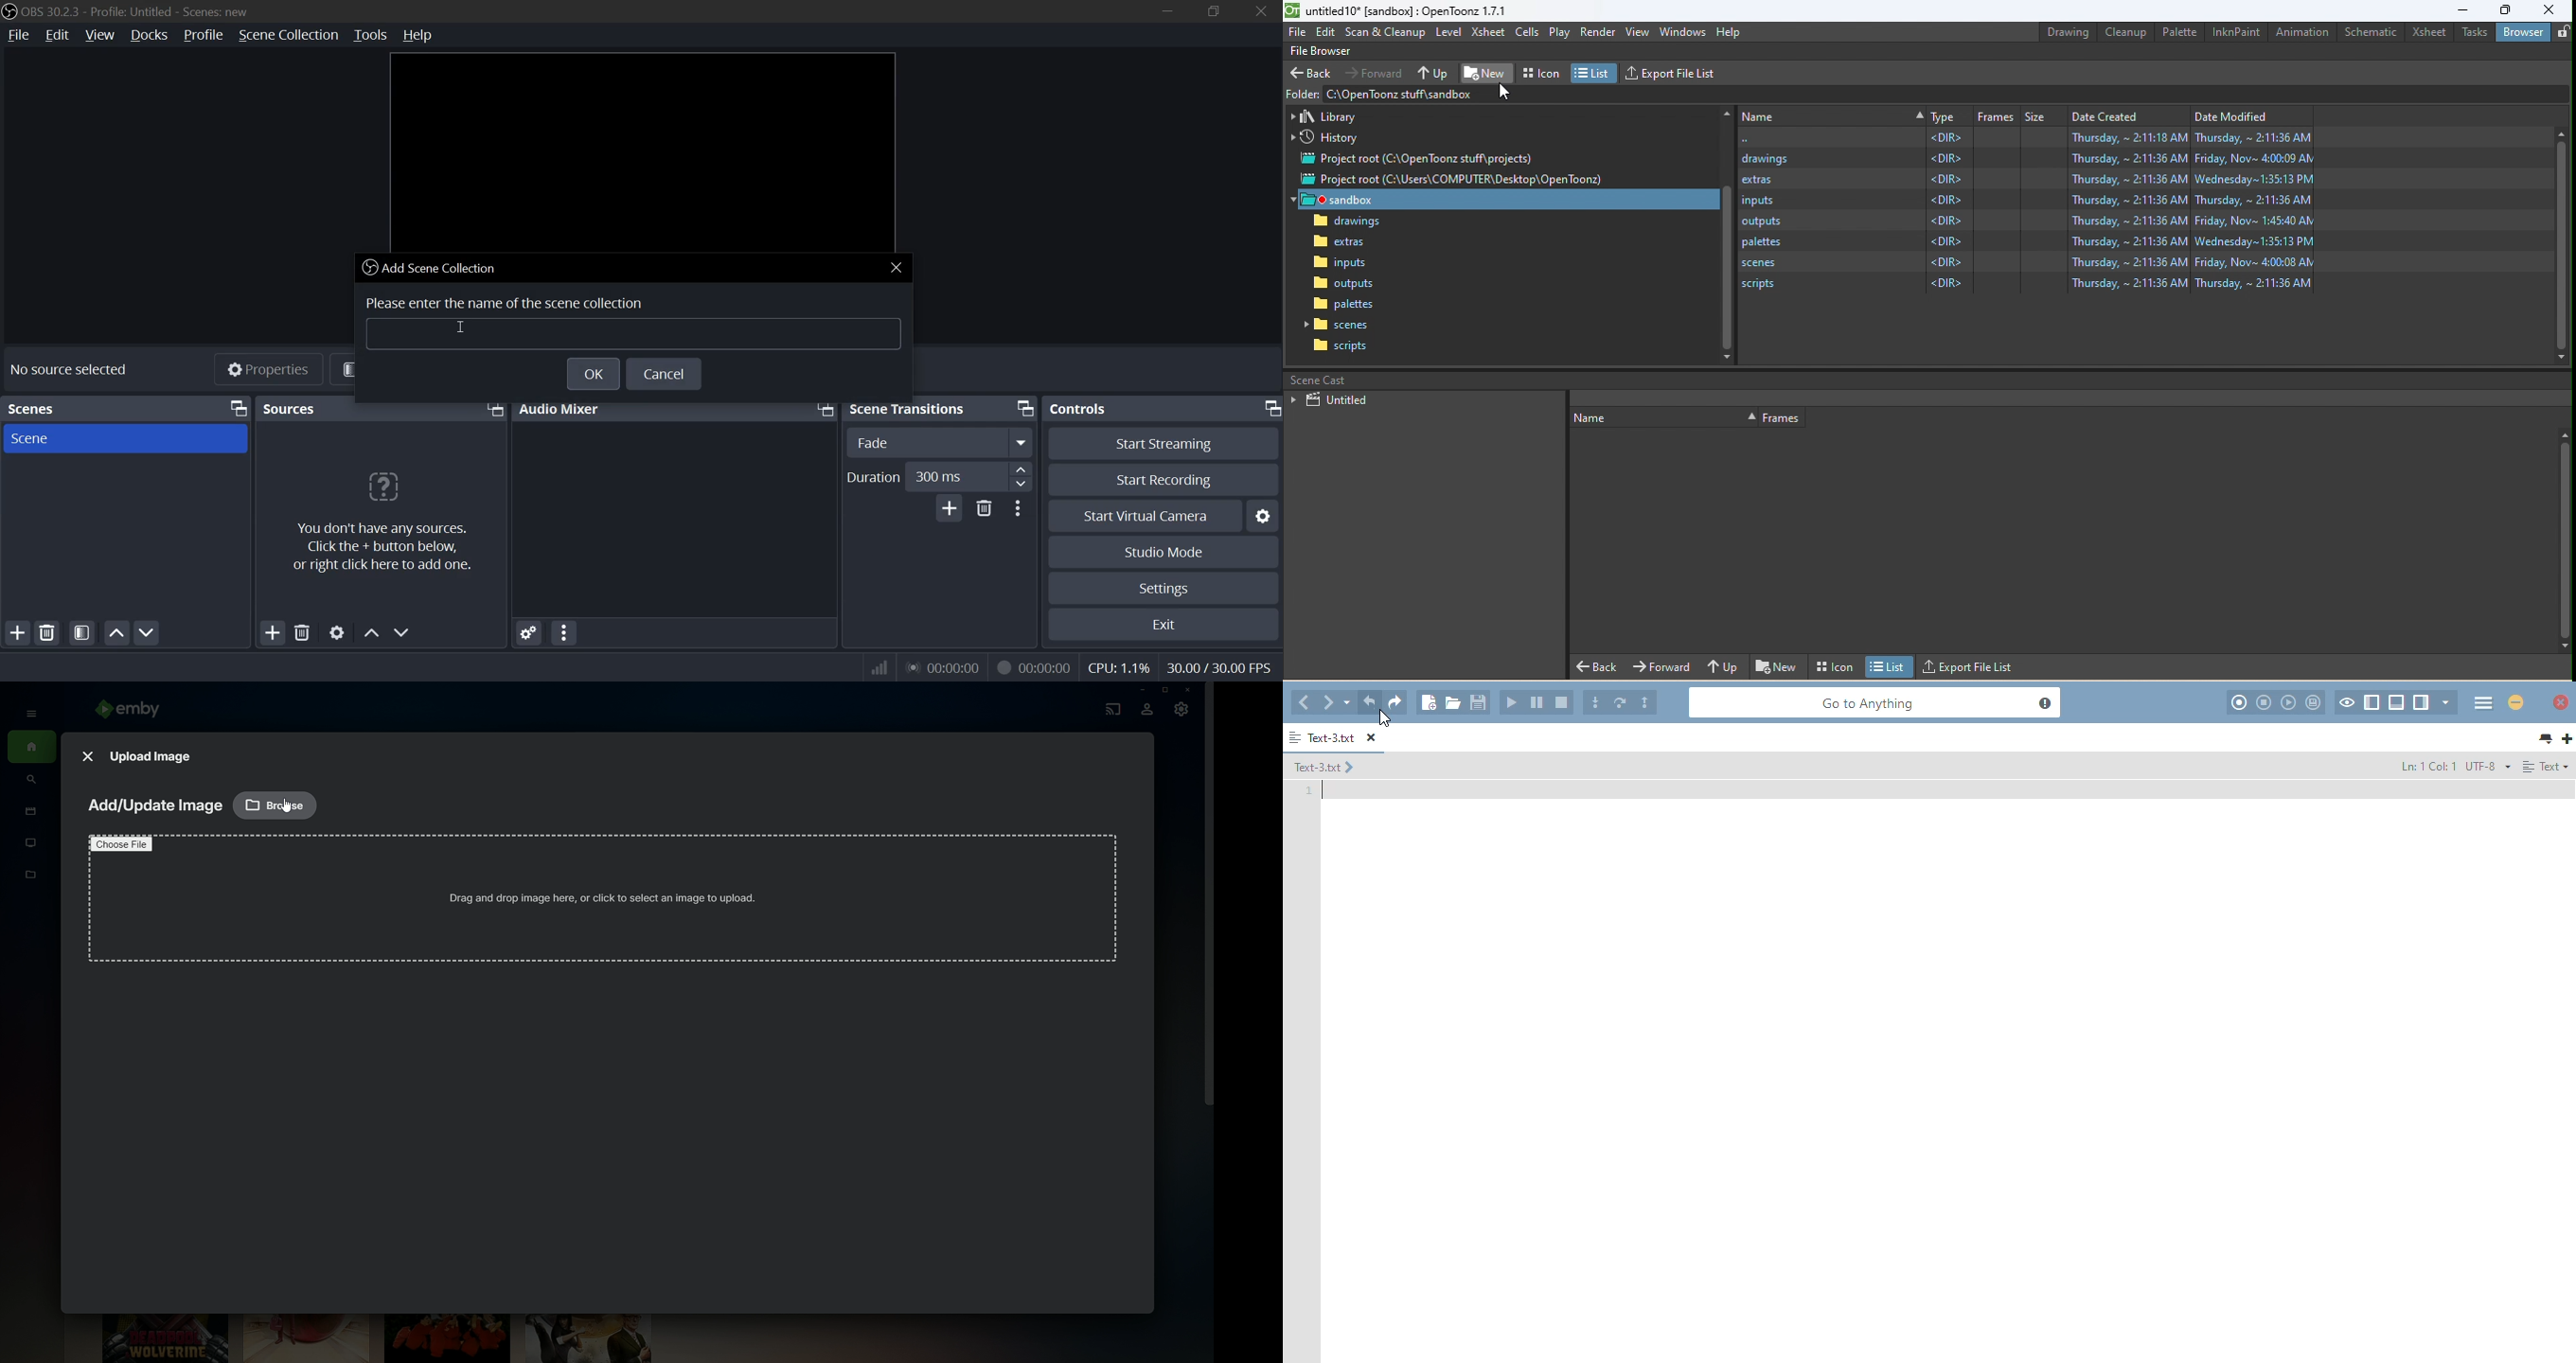  Describe the element at coordinates (433, 267) in the screenshot. I see `add scene collection` at that location.